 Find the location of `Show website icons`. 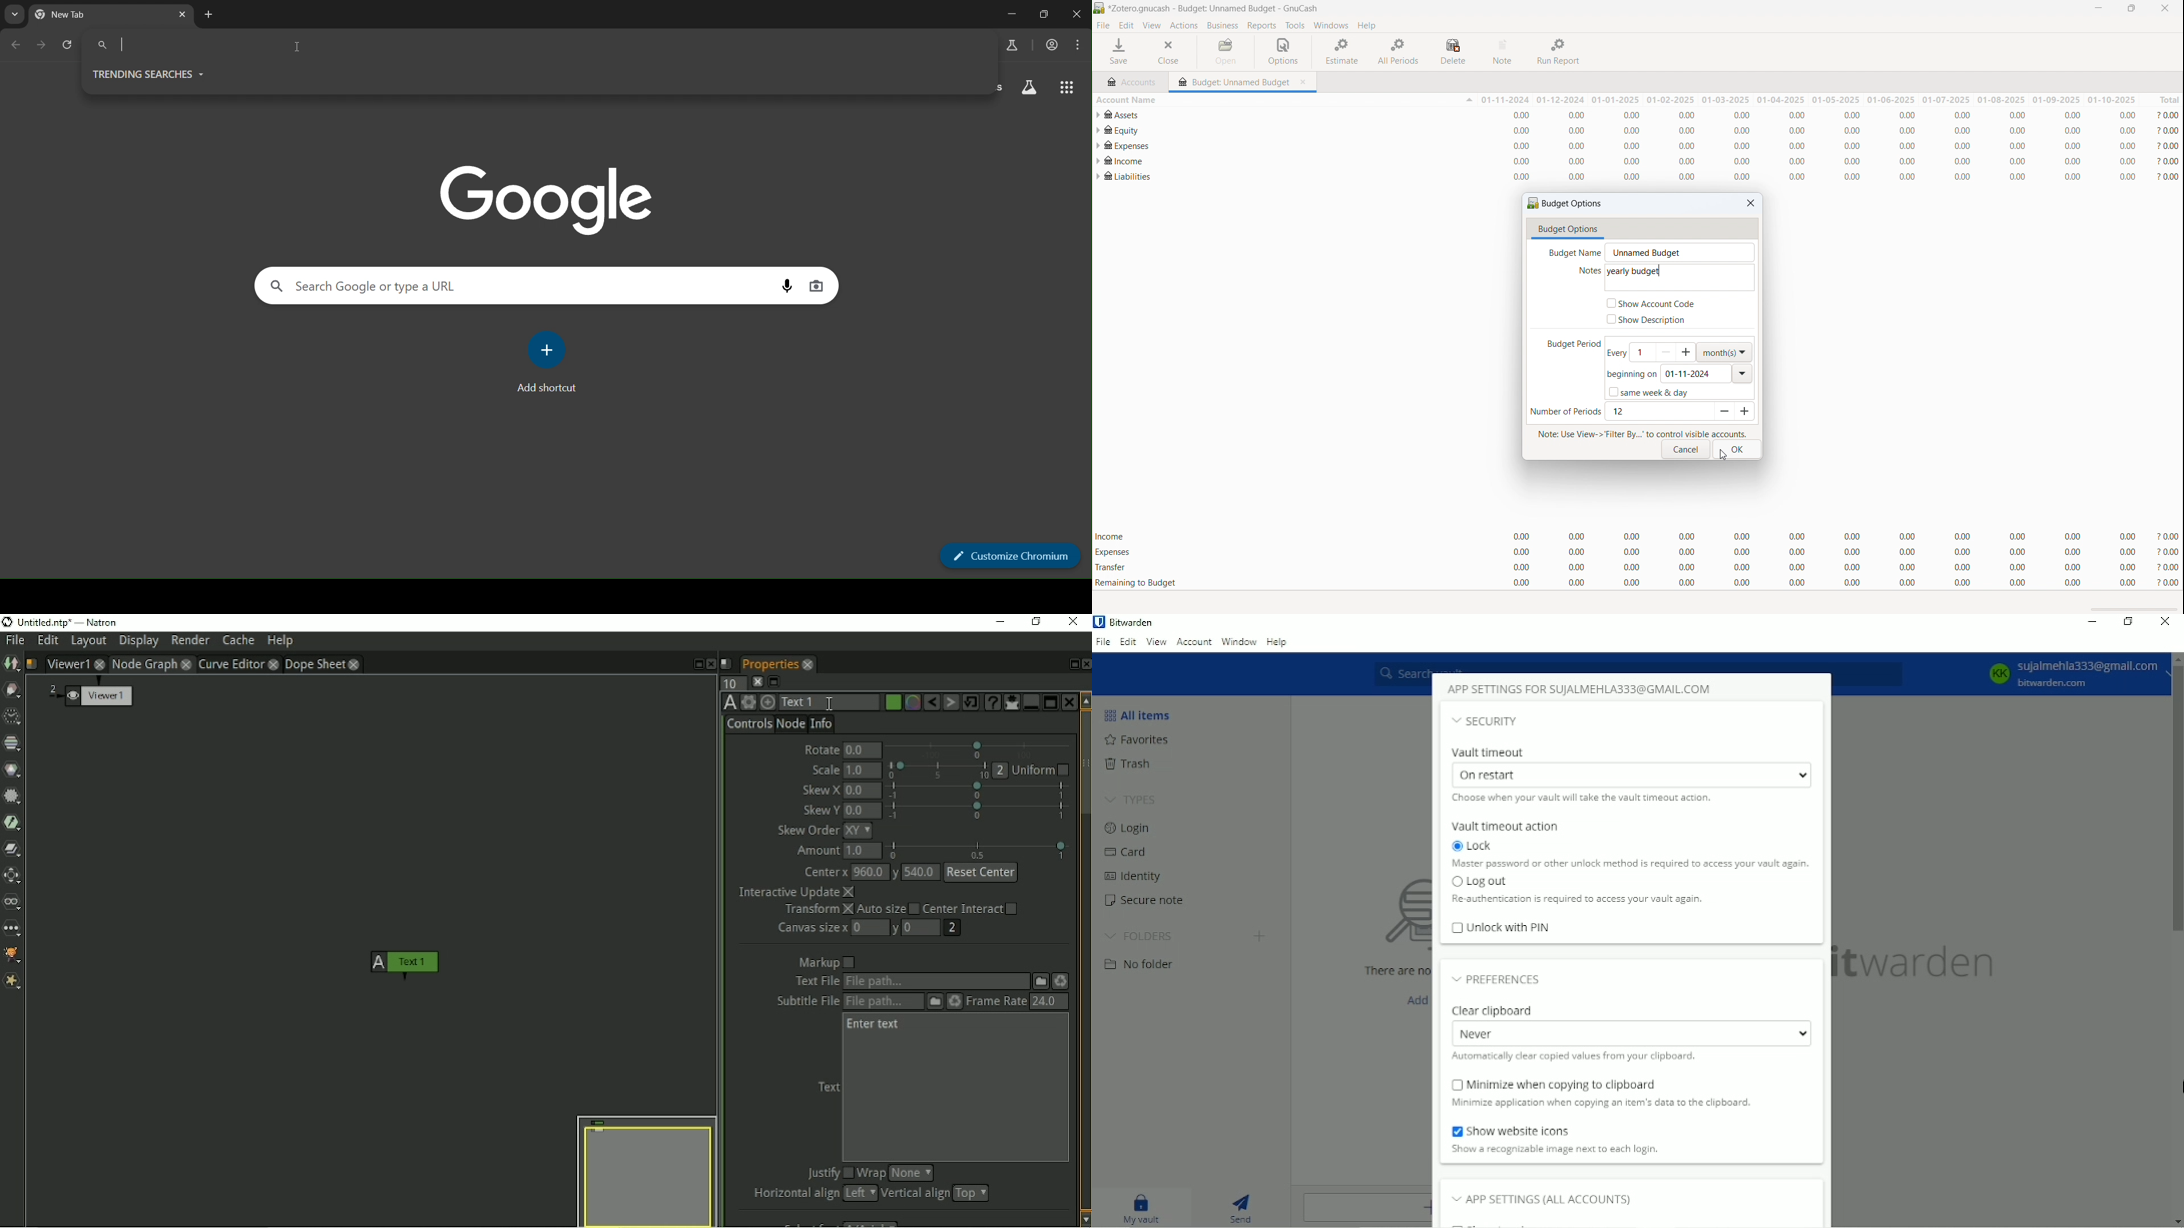

Show website icons is located at coordinates (1553, 1131).